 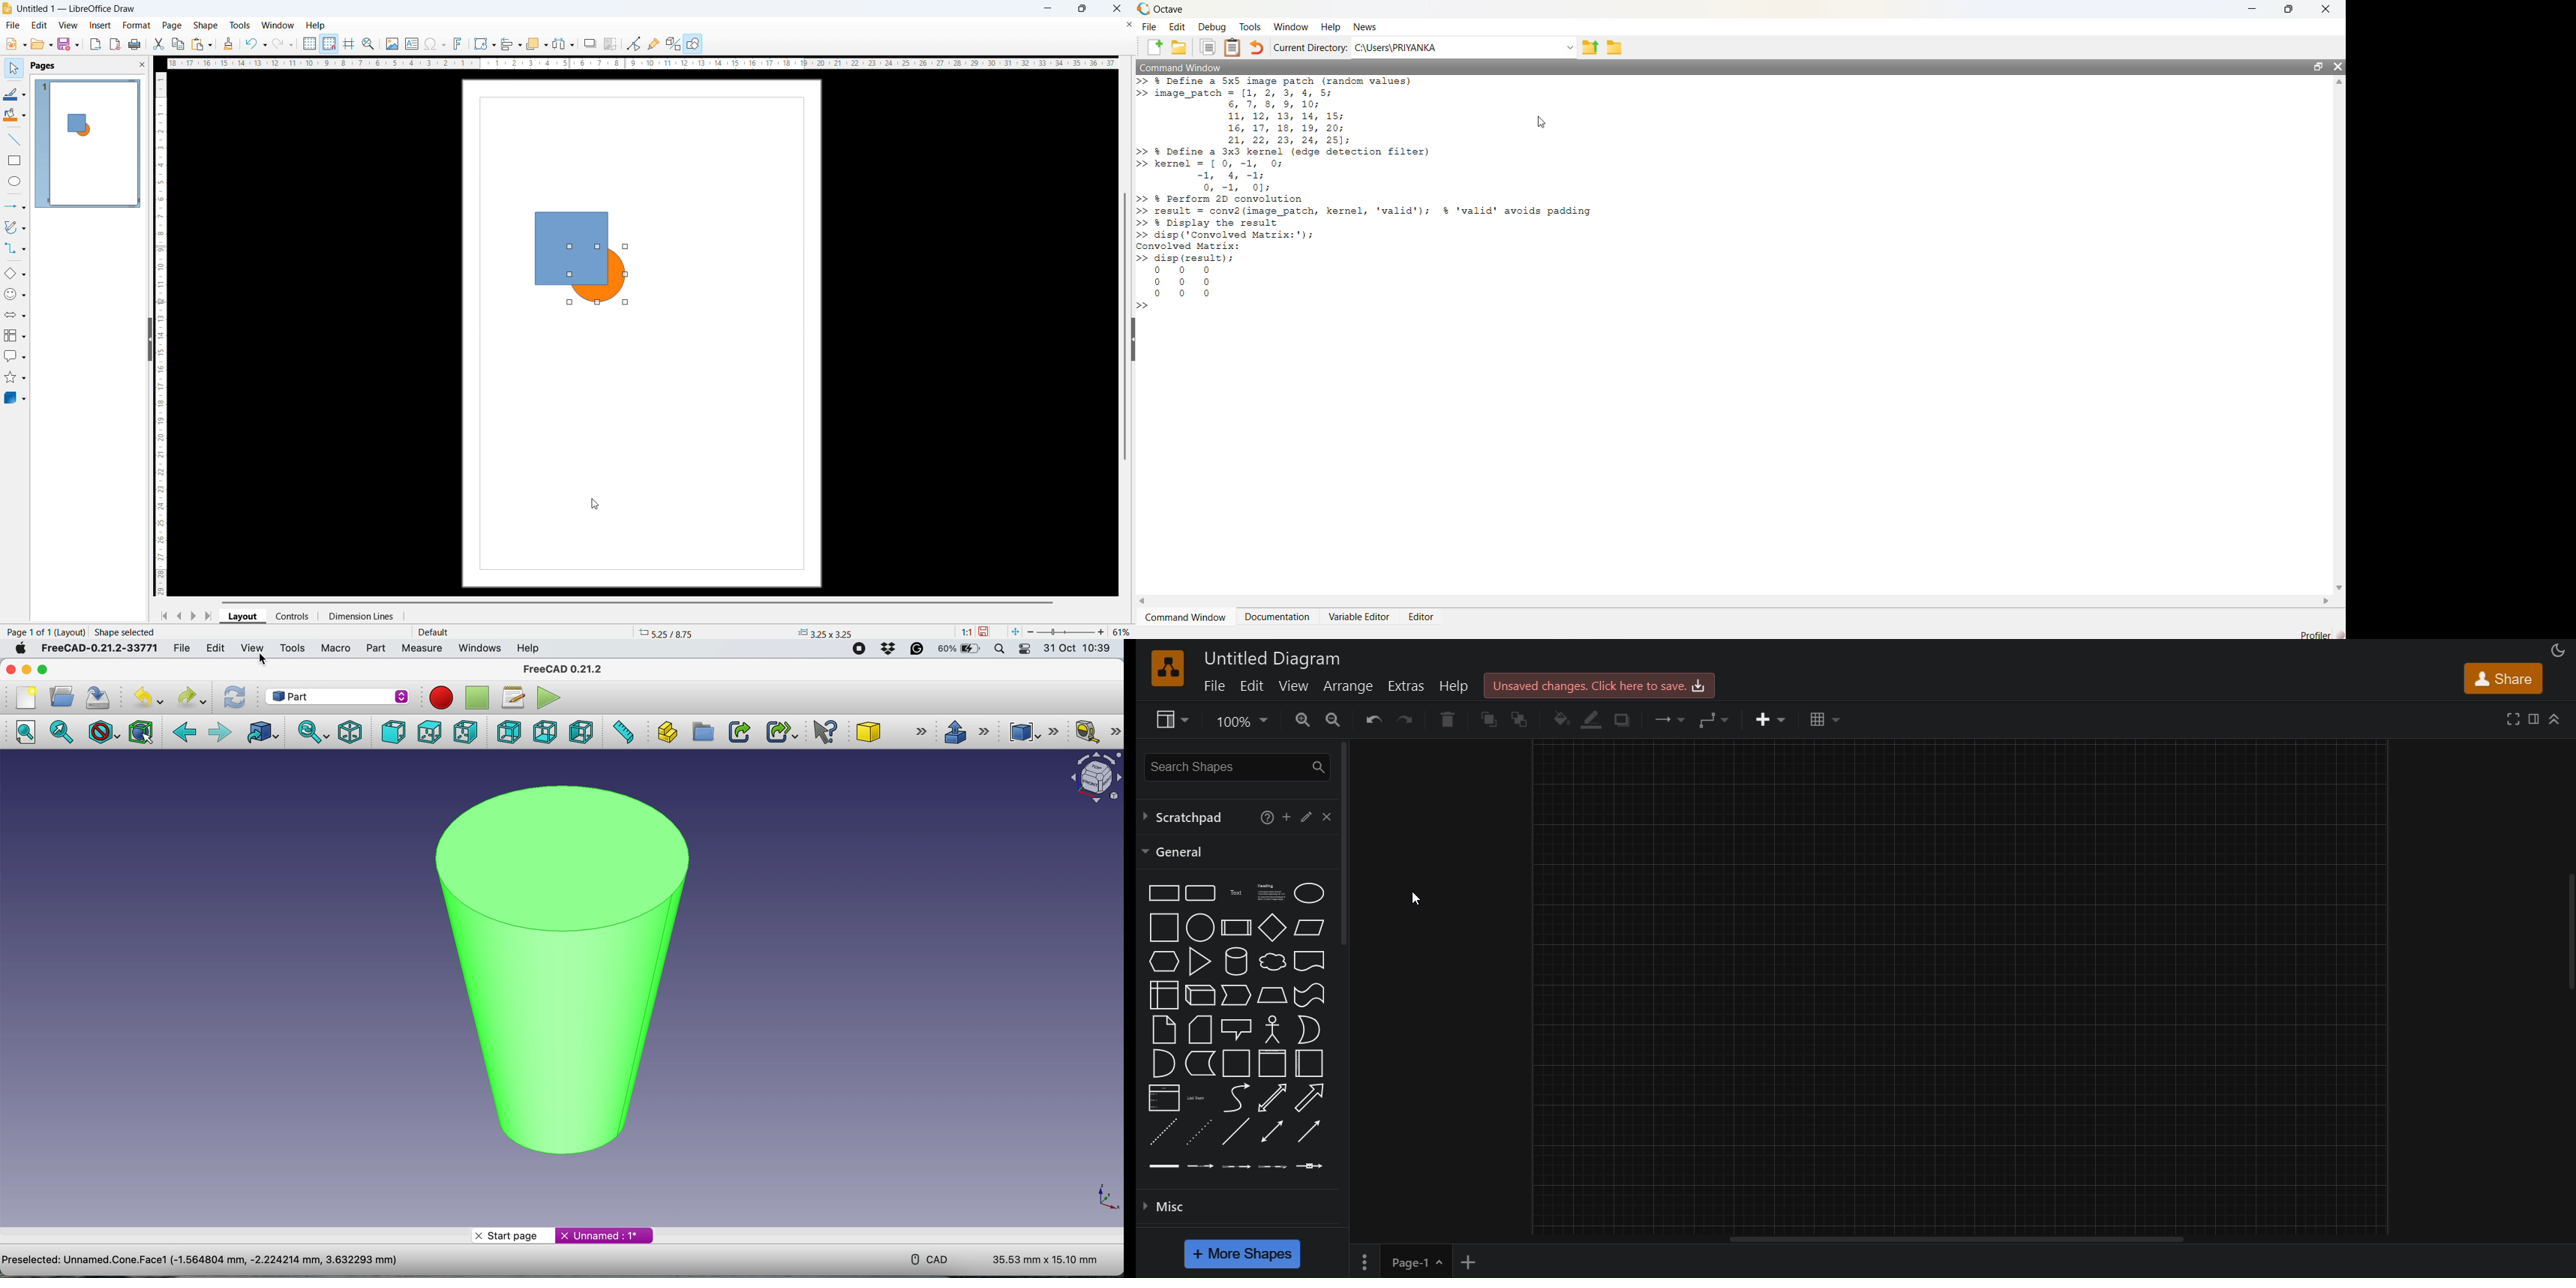 I want to click on show draw functions, so click(x=693, y=44).